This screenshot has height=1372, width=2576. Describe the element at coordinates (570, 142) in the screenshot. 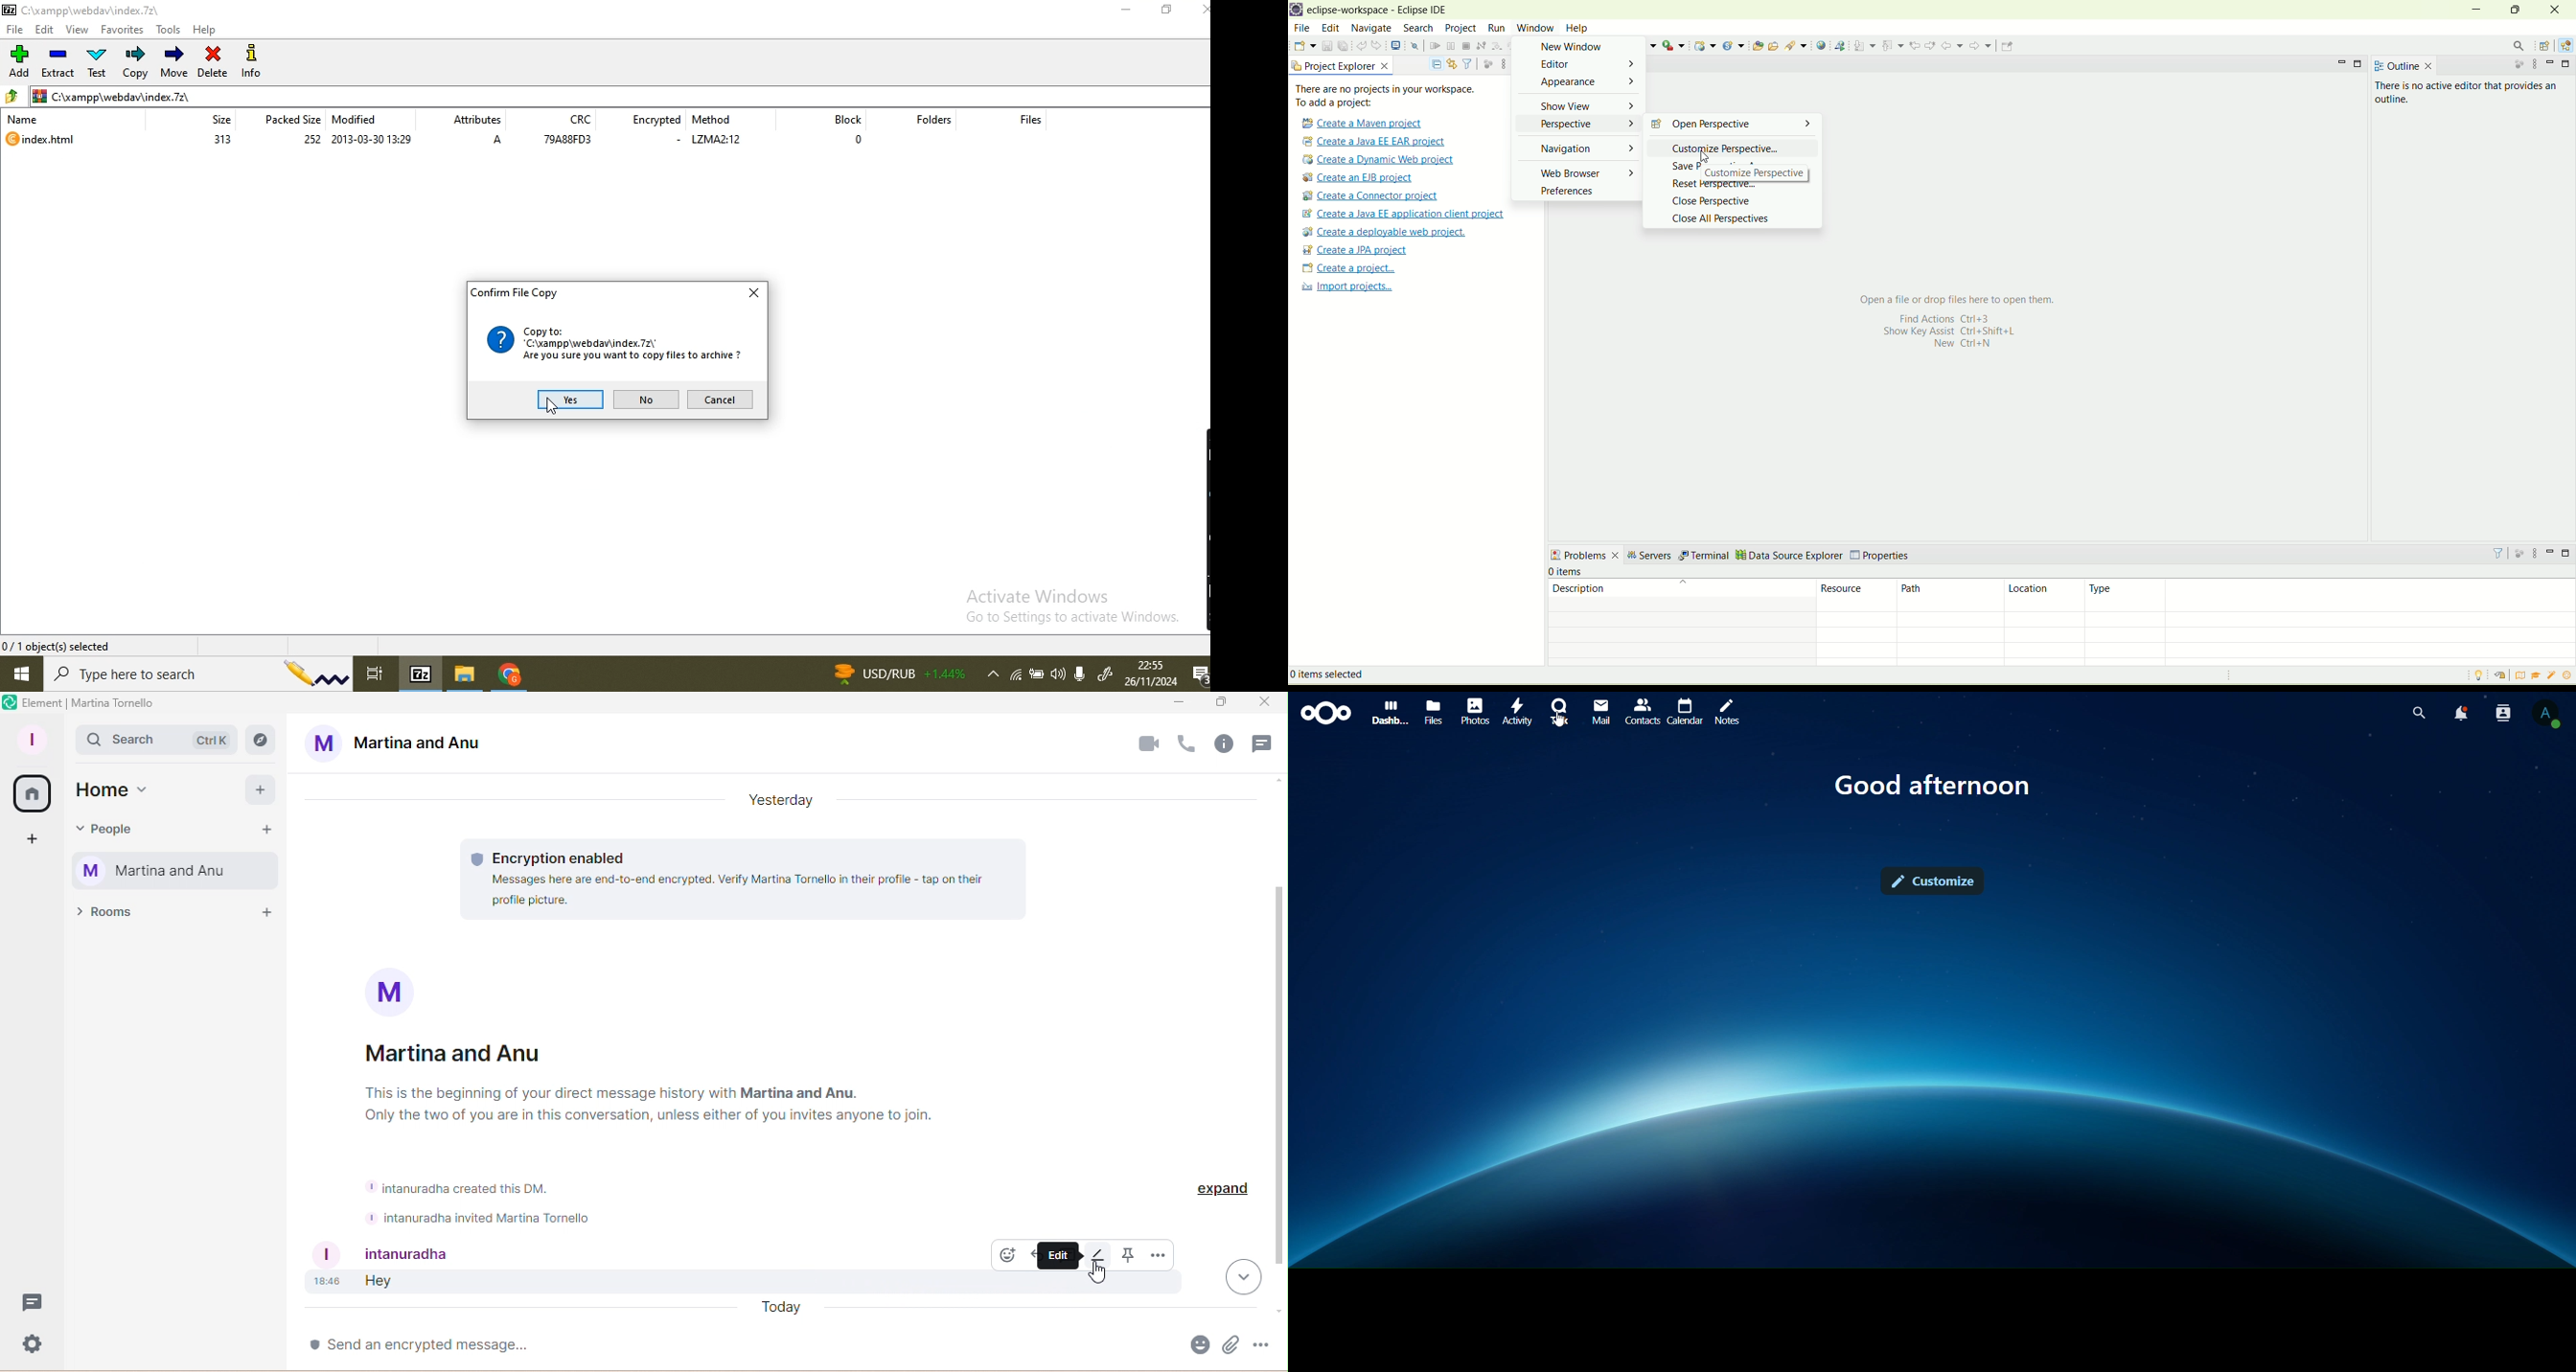

I see `79A88fD3` at that location.